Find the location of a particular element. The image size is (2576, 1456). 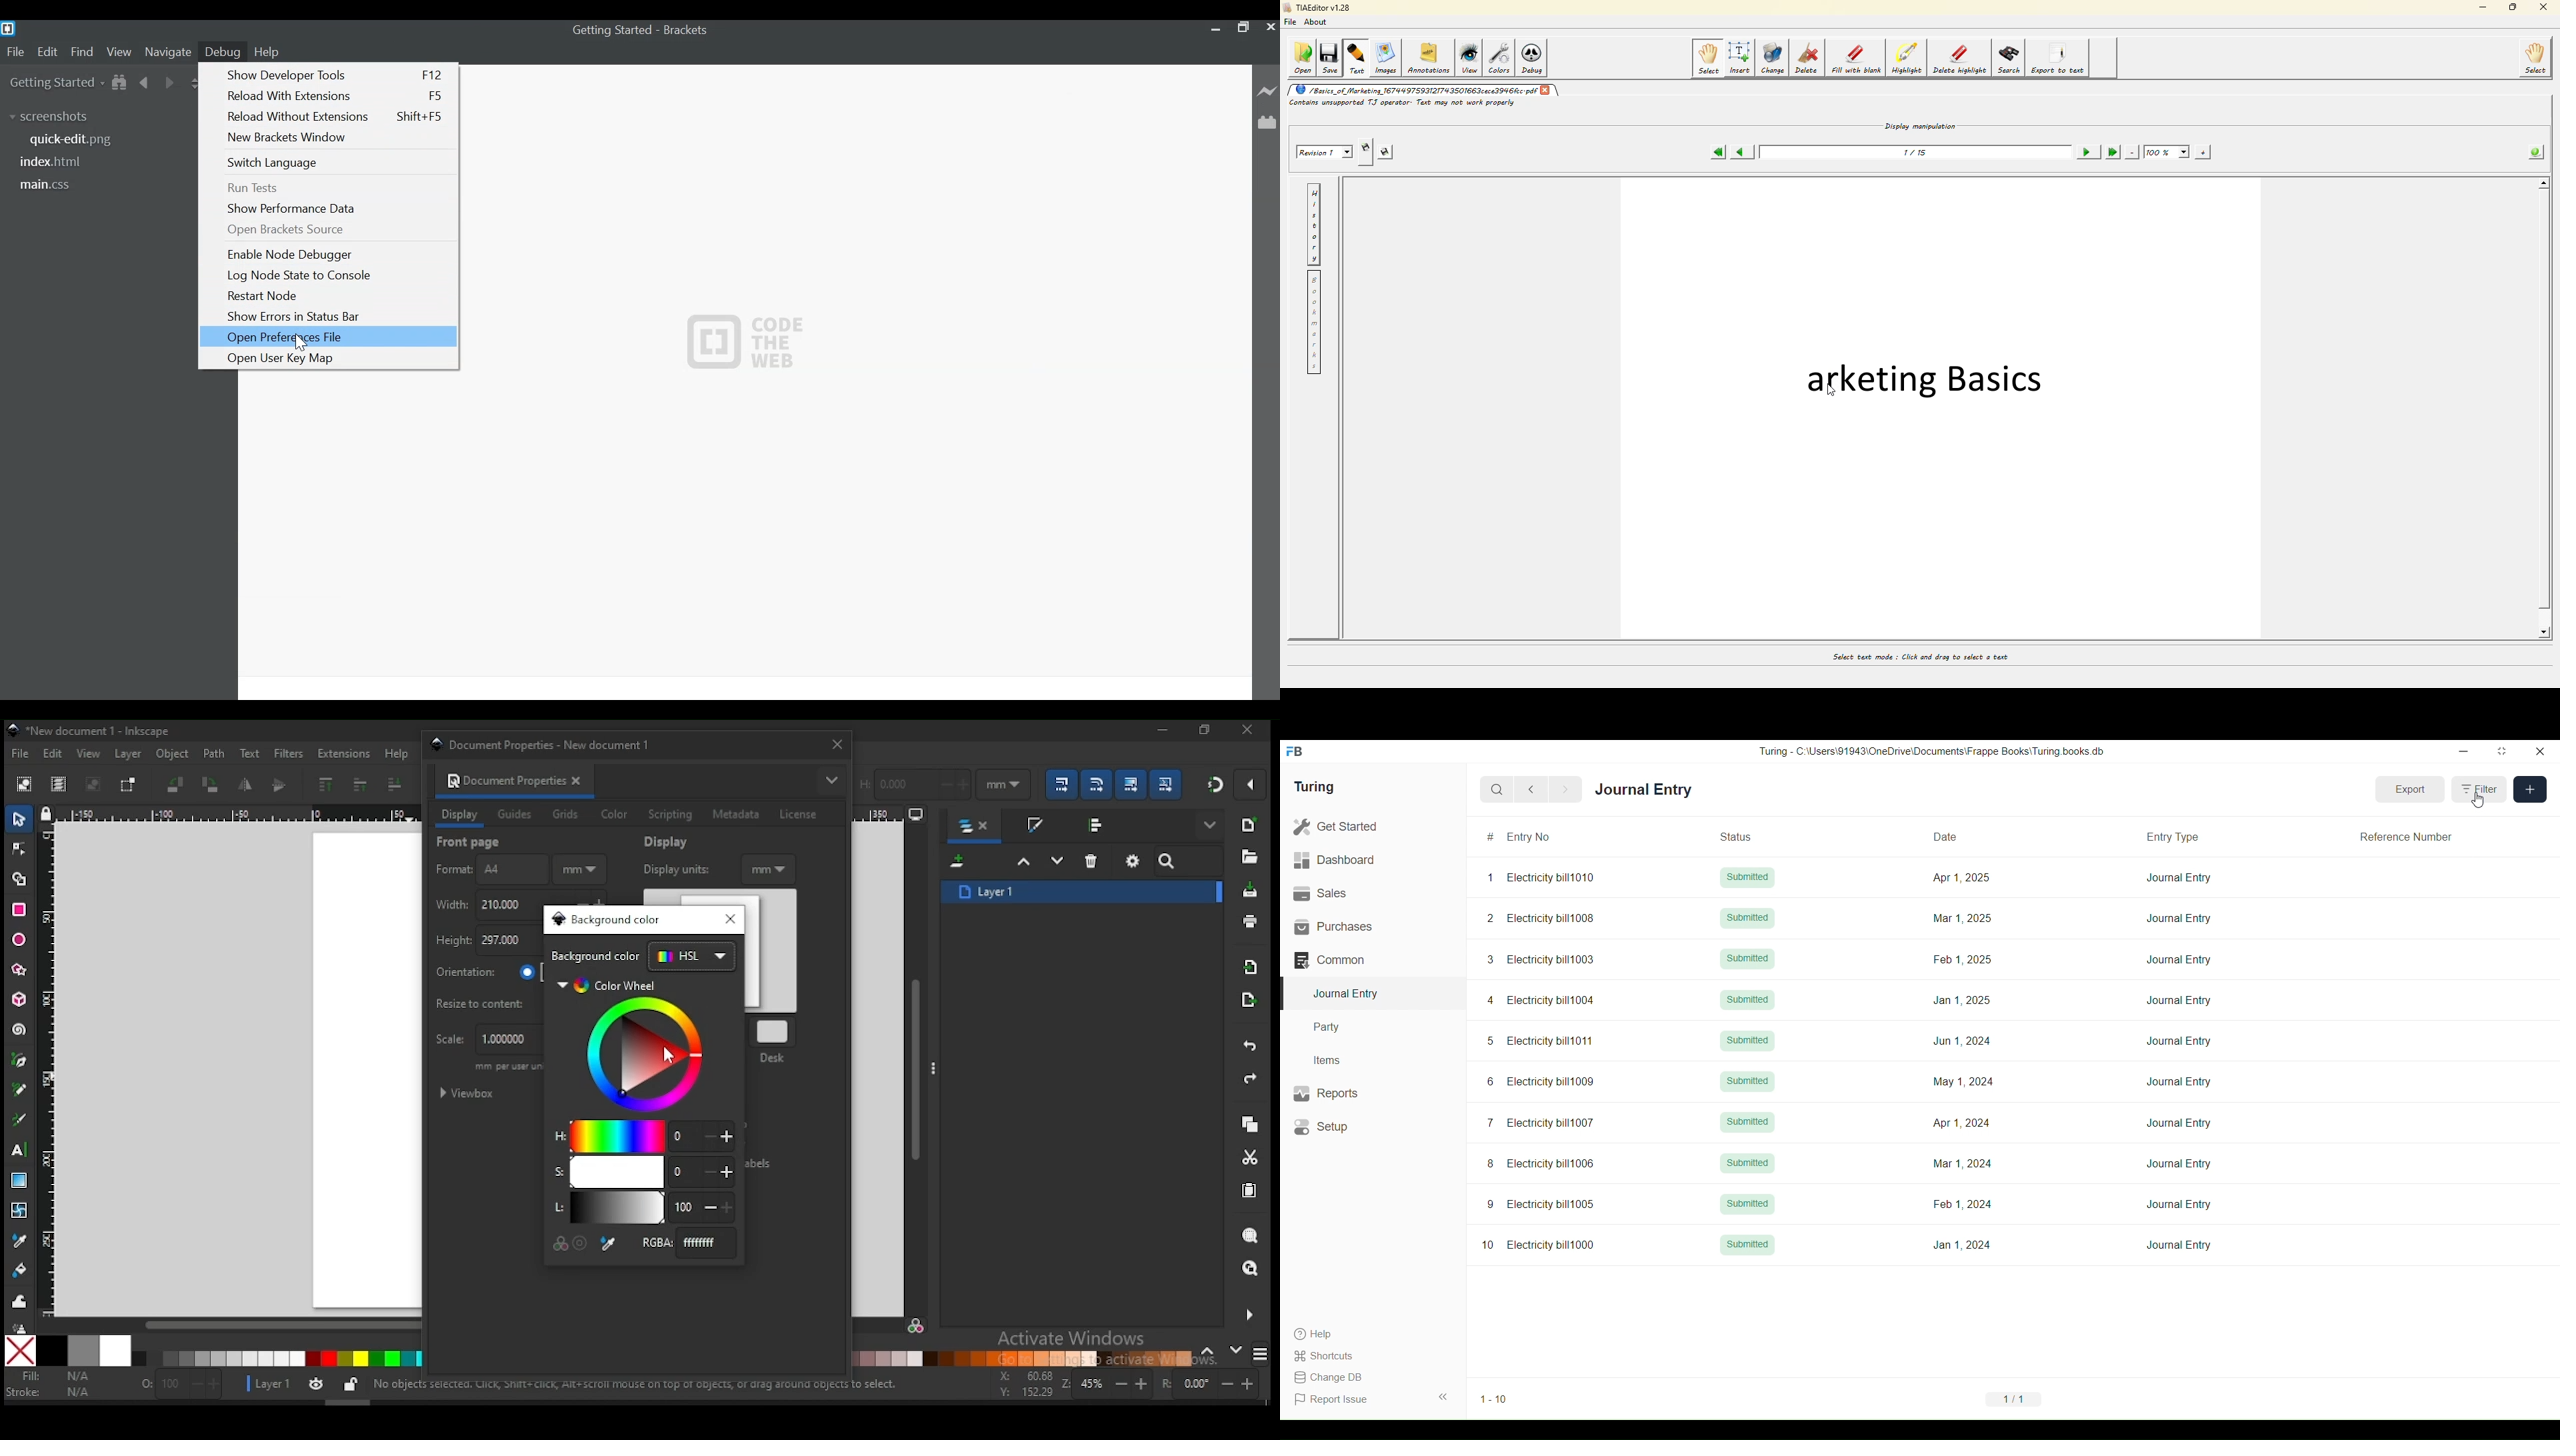

New entry is located at coordinates (2530, 789).